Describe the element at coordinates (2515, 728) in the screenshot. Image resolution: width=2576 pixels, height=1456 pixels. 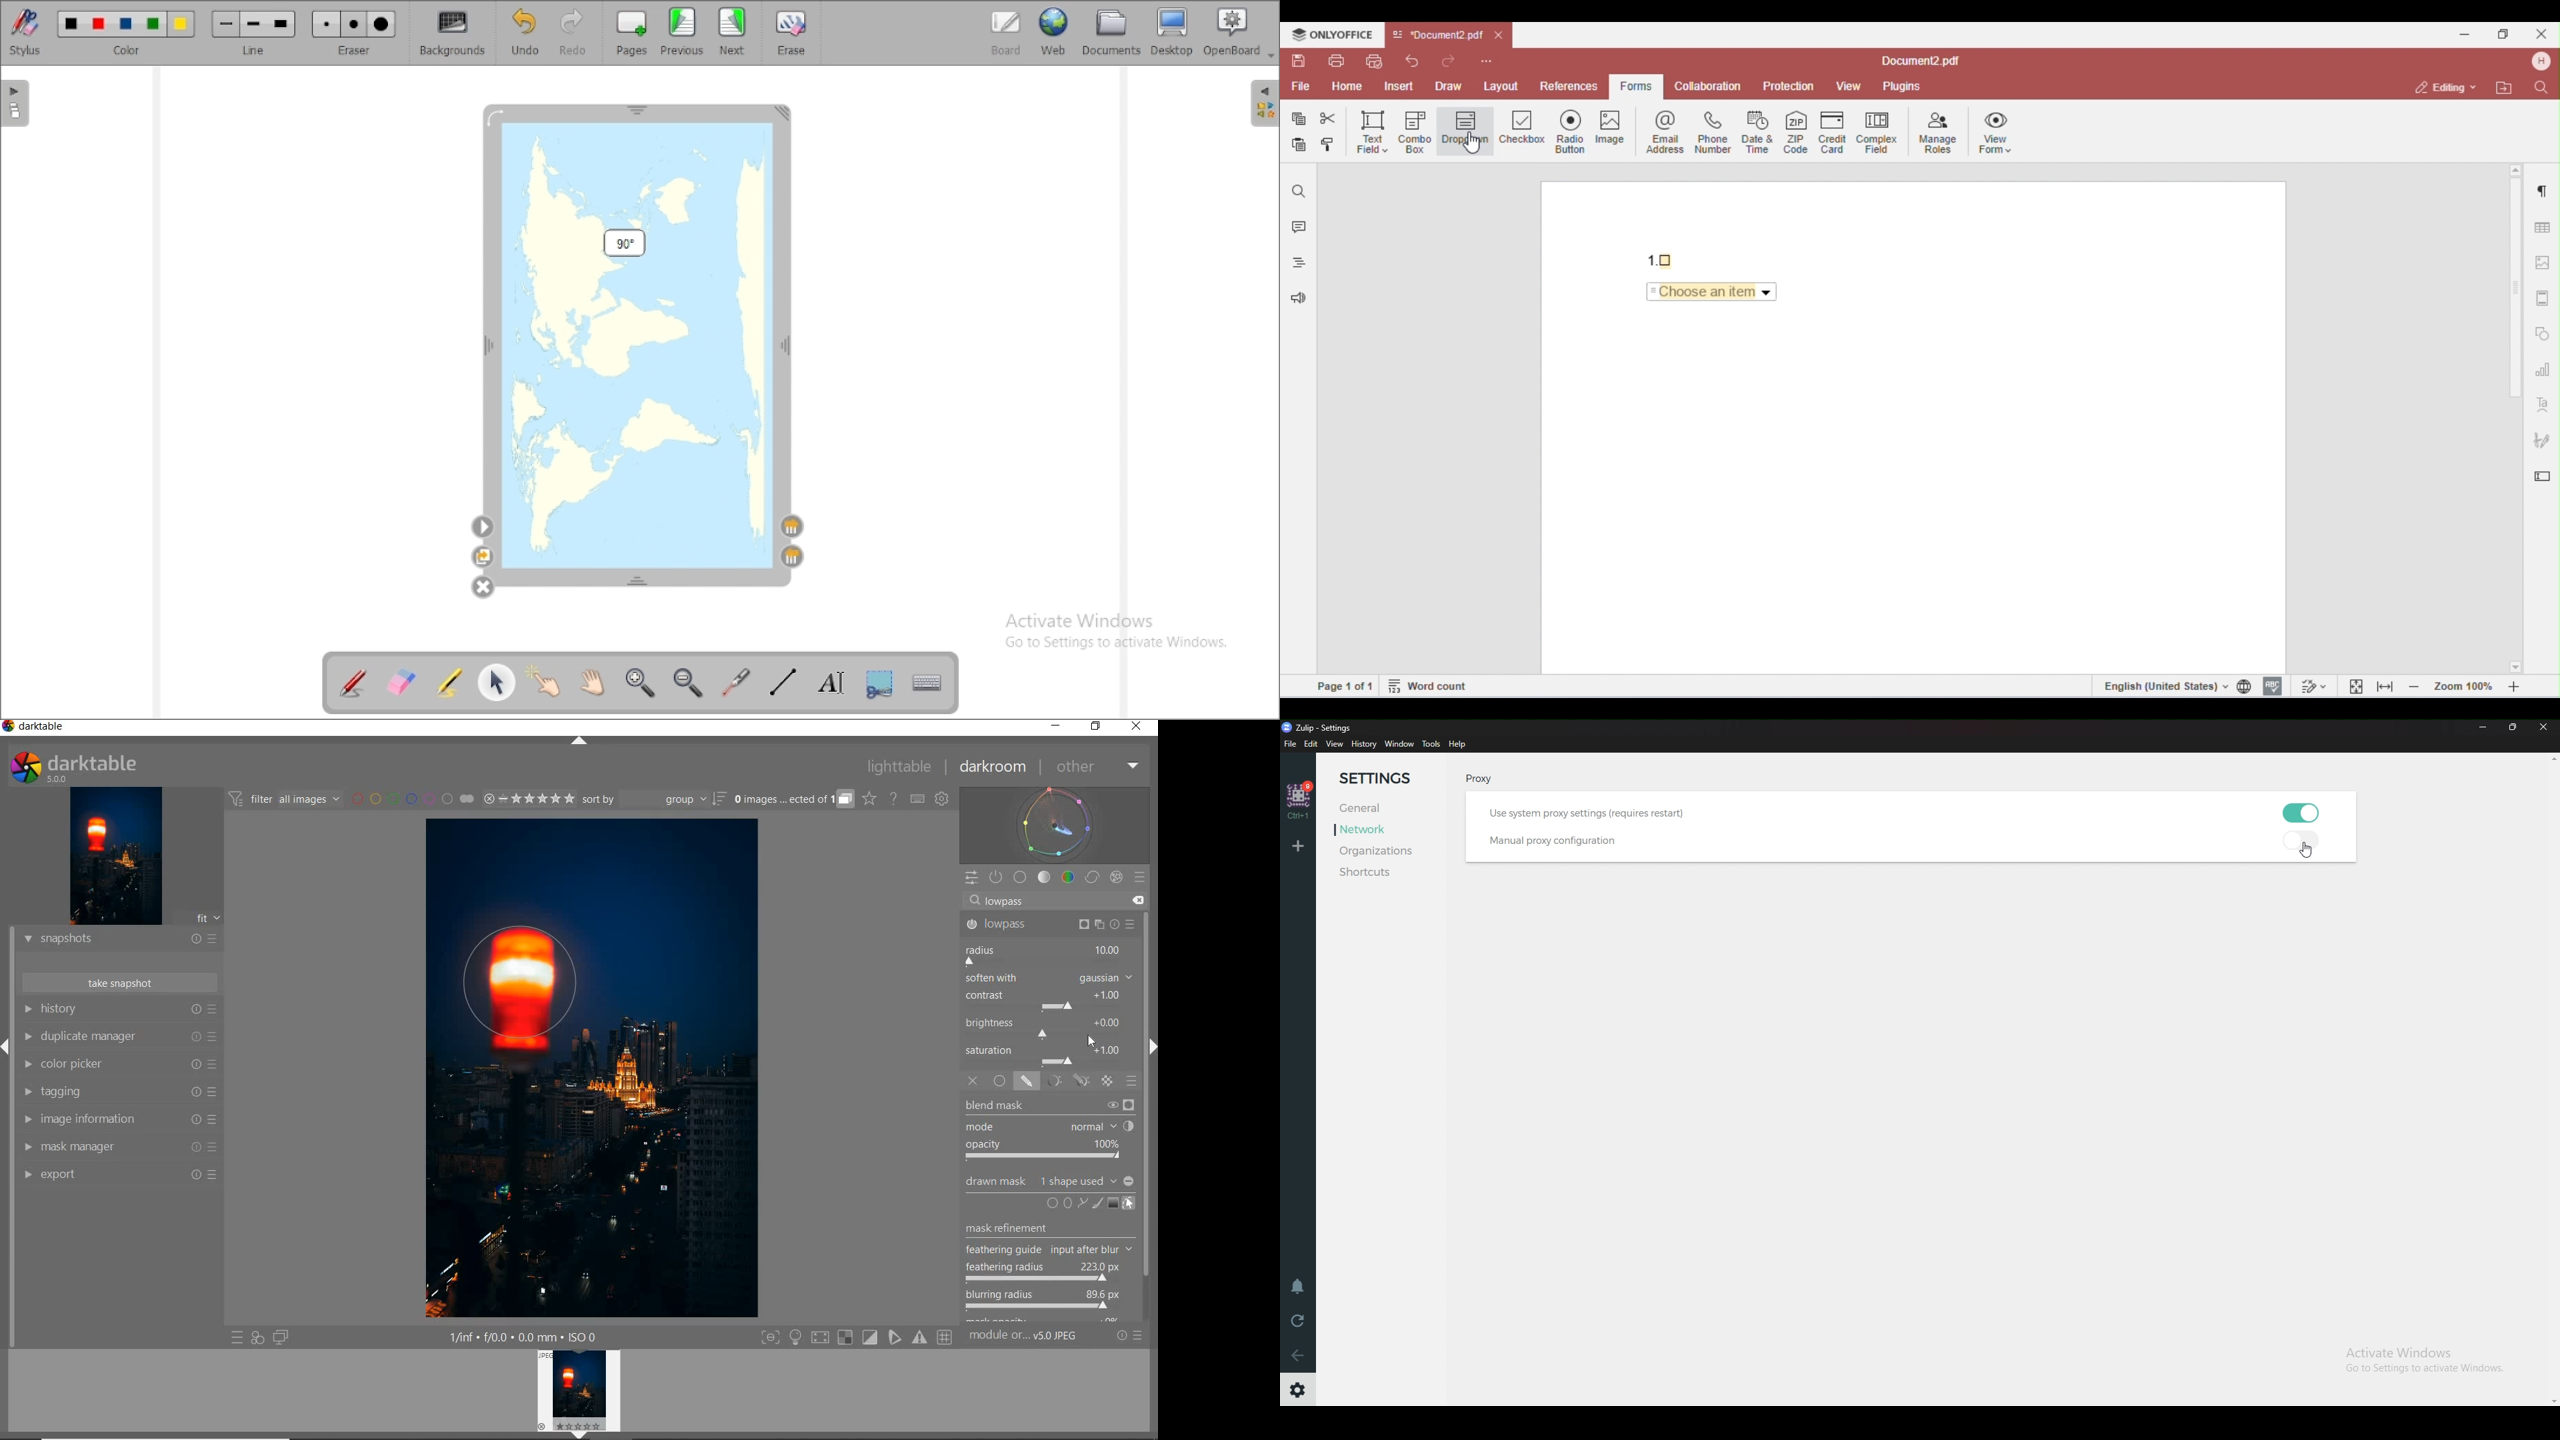
I see `resize` at that location.